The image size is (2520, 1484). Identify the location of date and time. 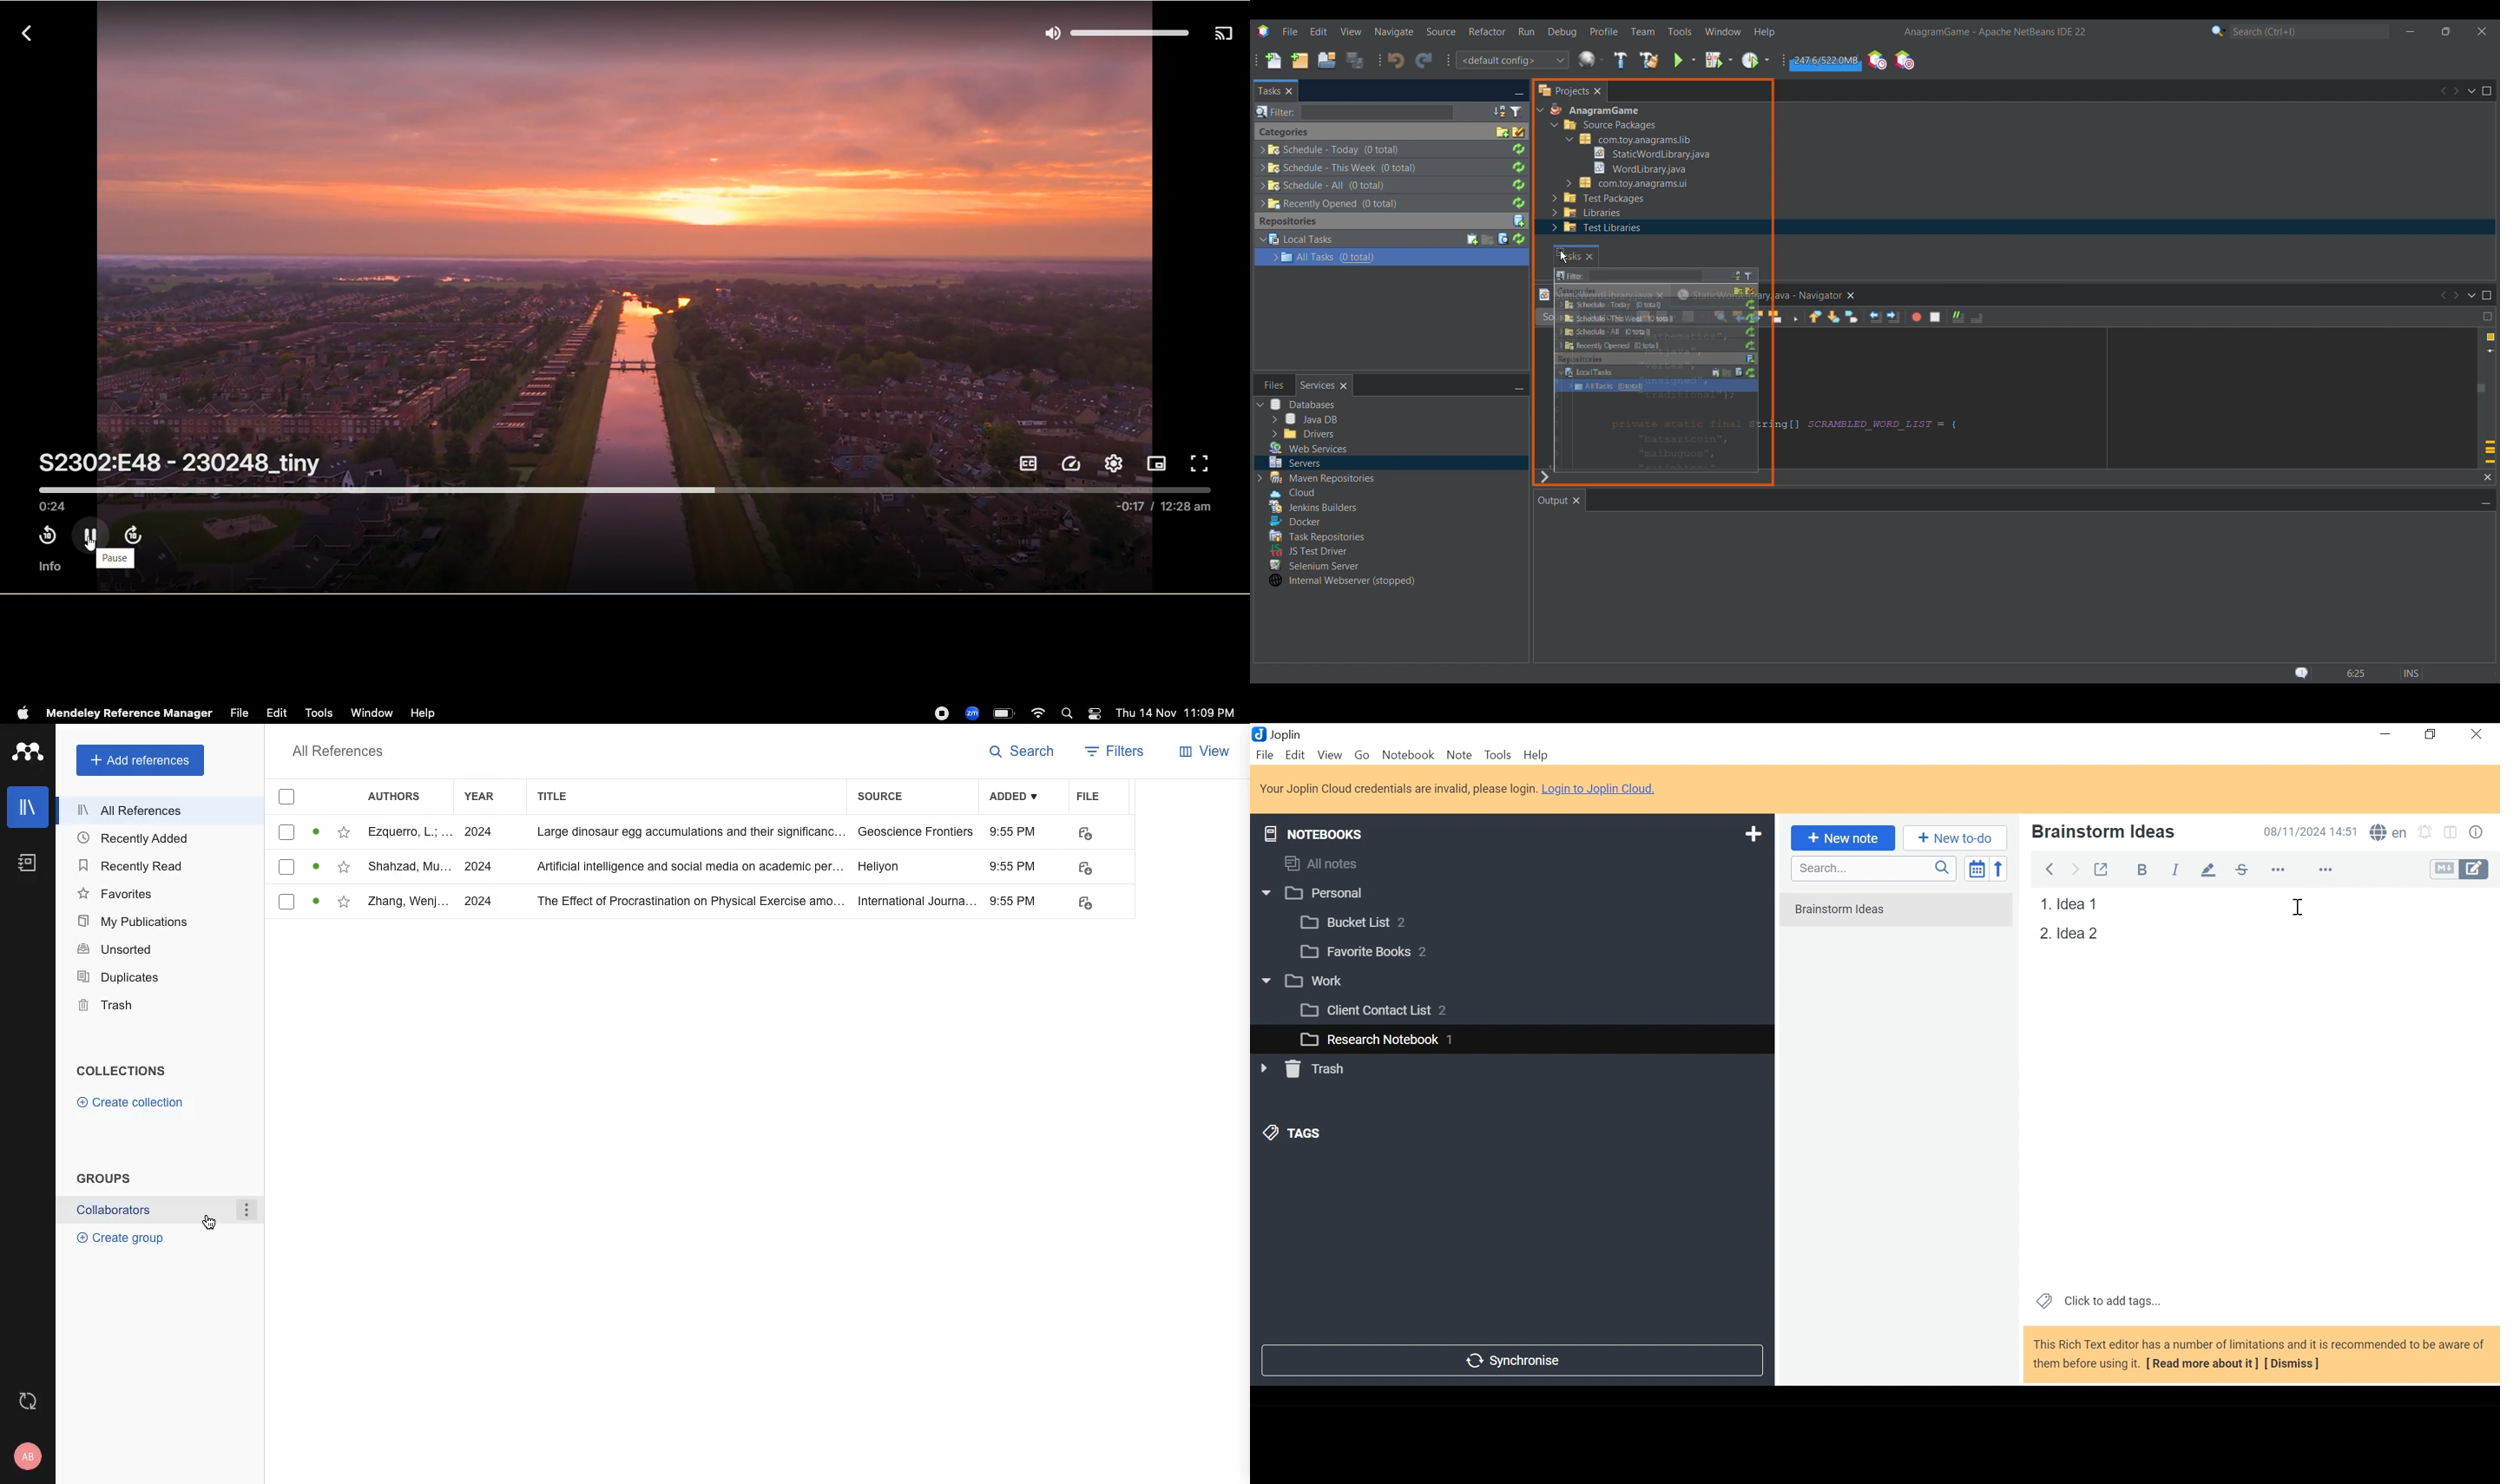
(1172, 715).